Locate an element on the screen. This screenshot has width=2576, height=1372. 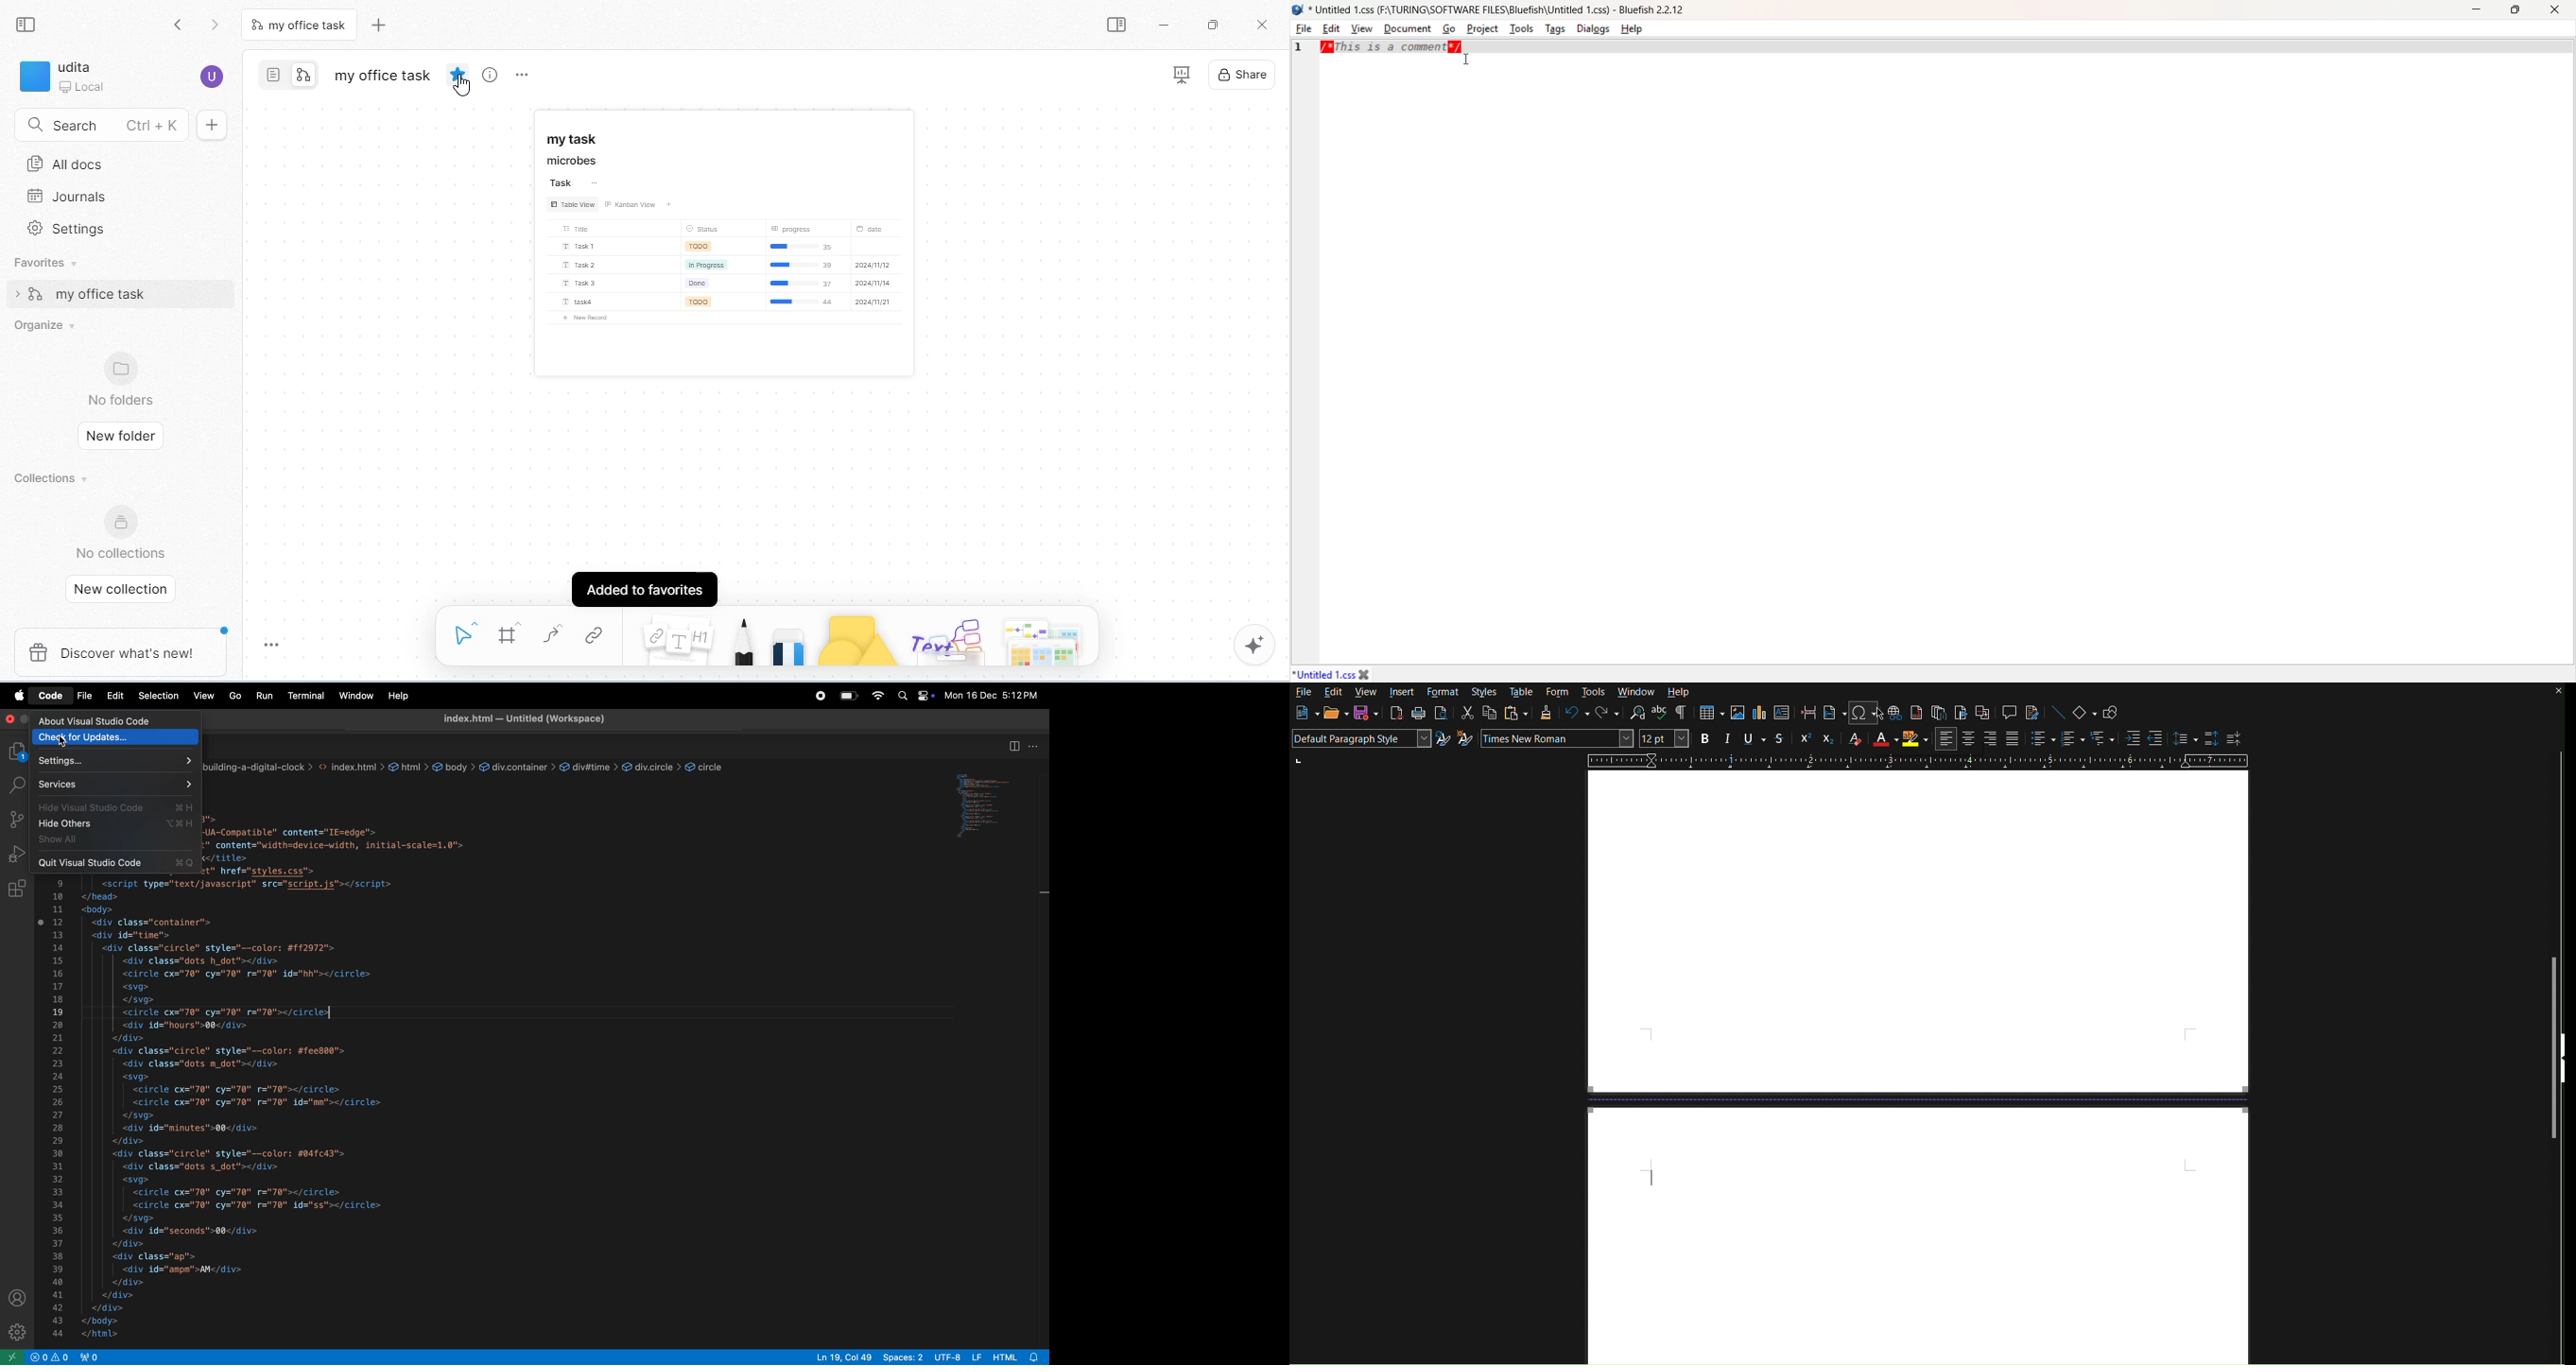
Redo is located at coordinates (1607, 714).